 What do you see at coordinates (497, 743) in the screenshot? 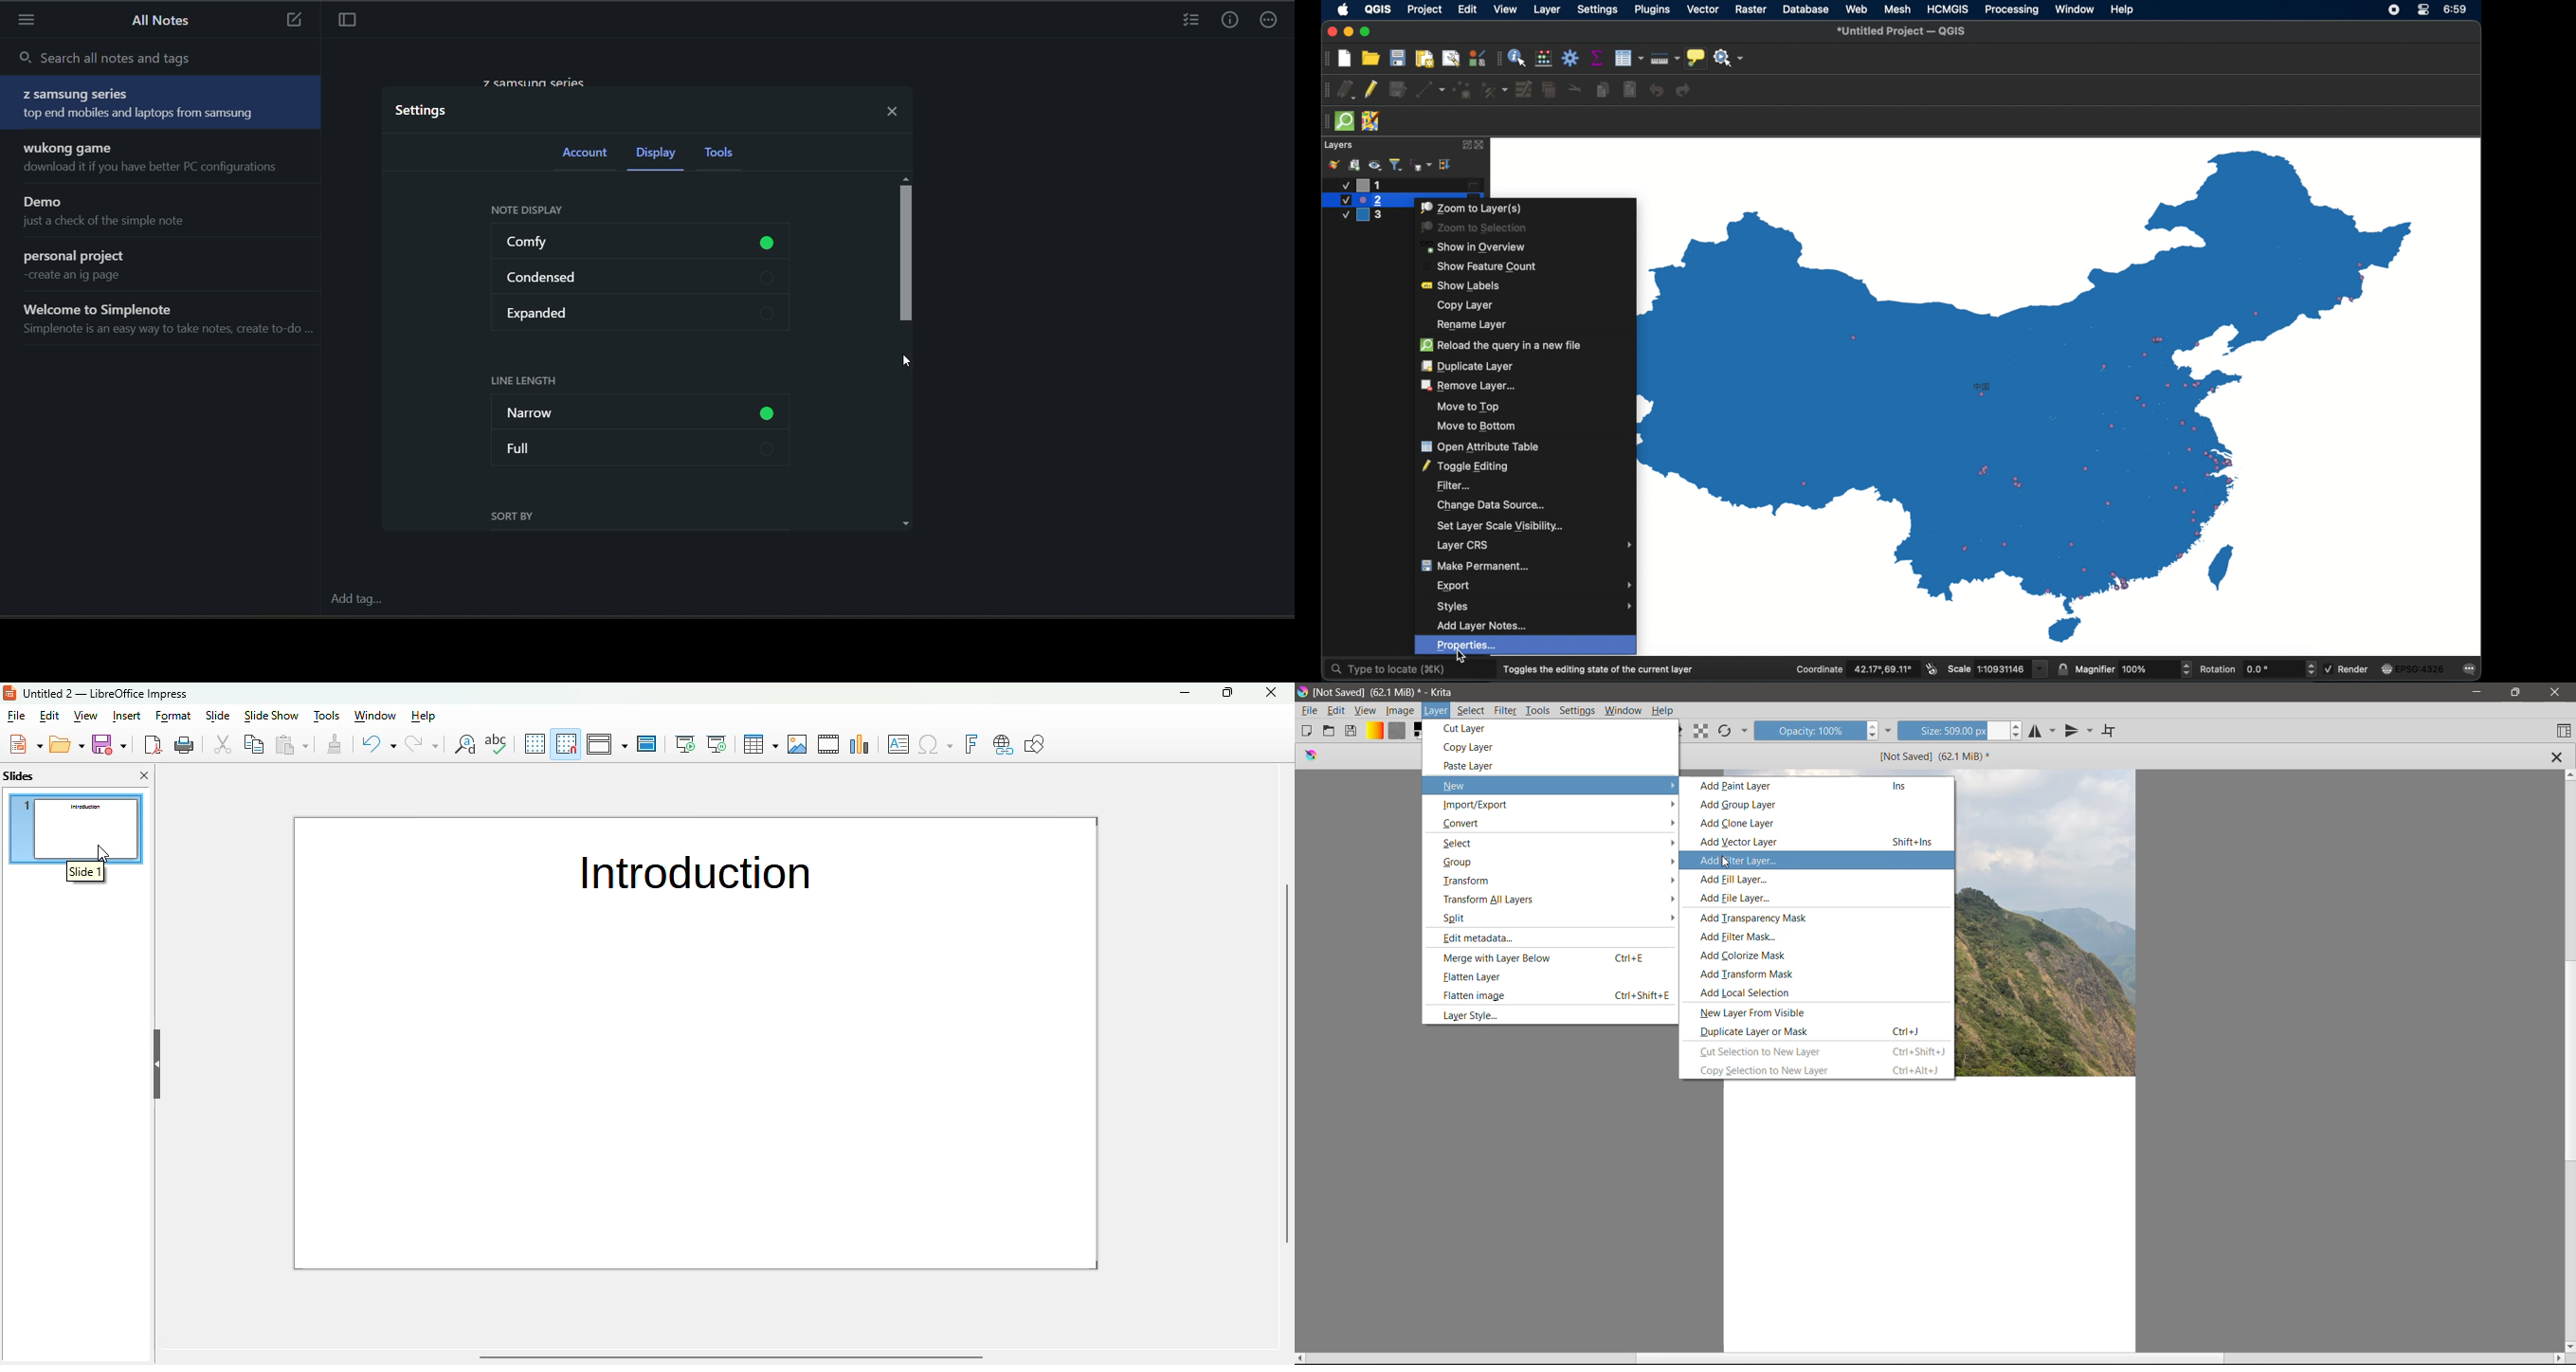
I see `spelling` at bounding box center [497, 743].